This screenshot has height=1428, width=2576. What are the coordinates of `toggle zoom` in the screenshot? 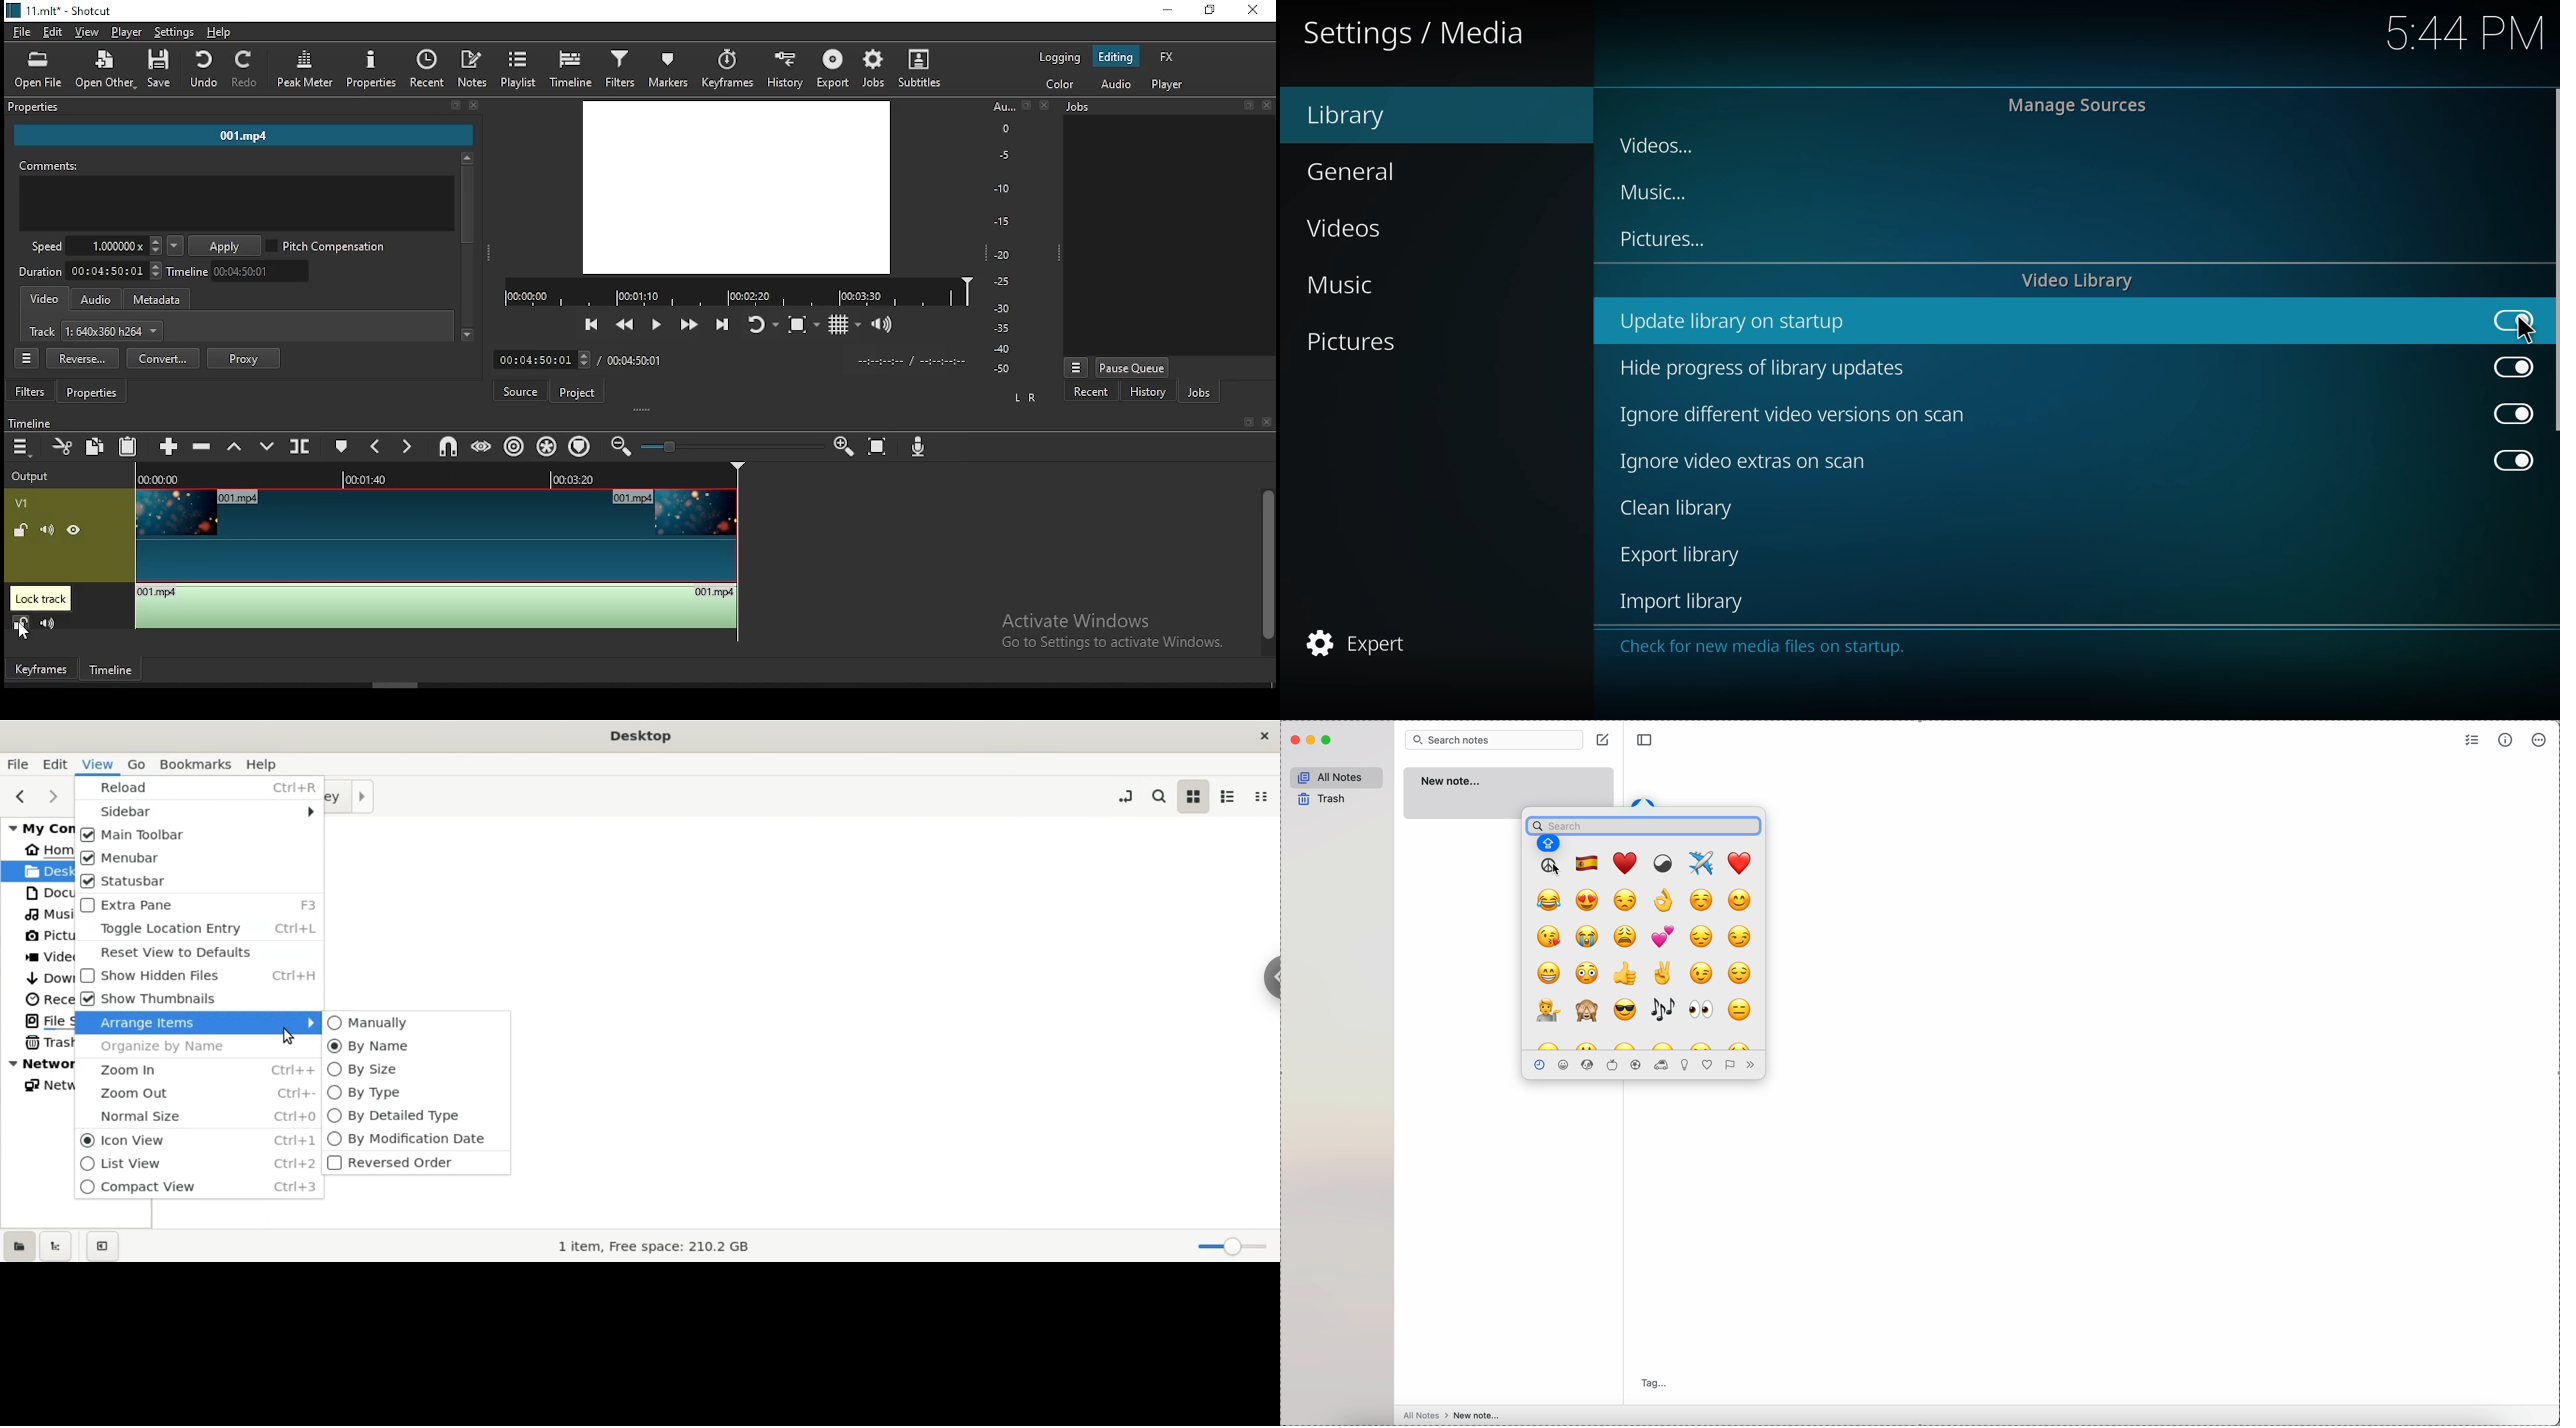 It's located at (805, 322).